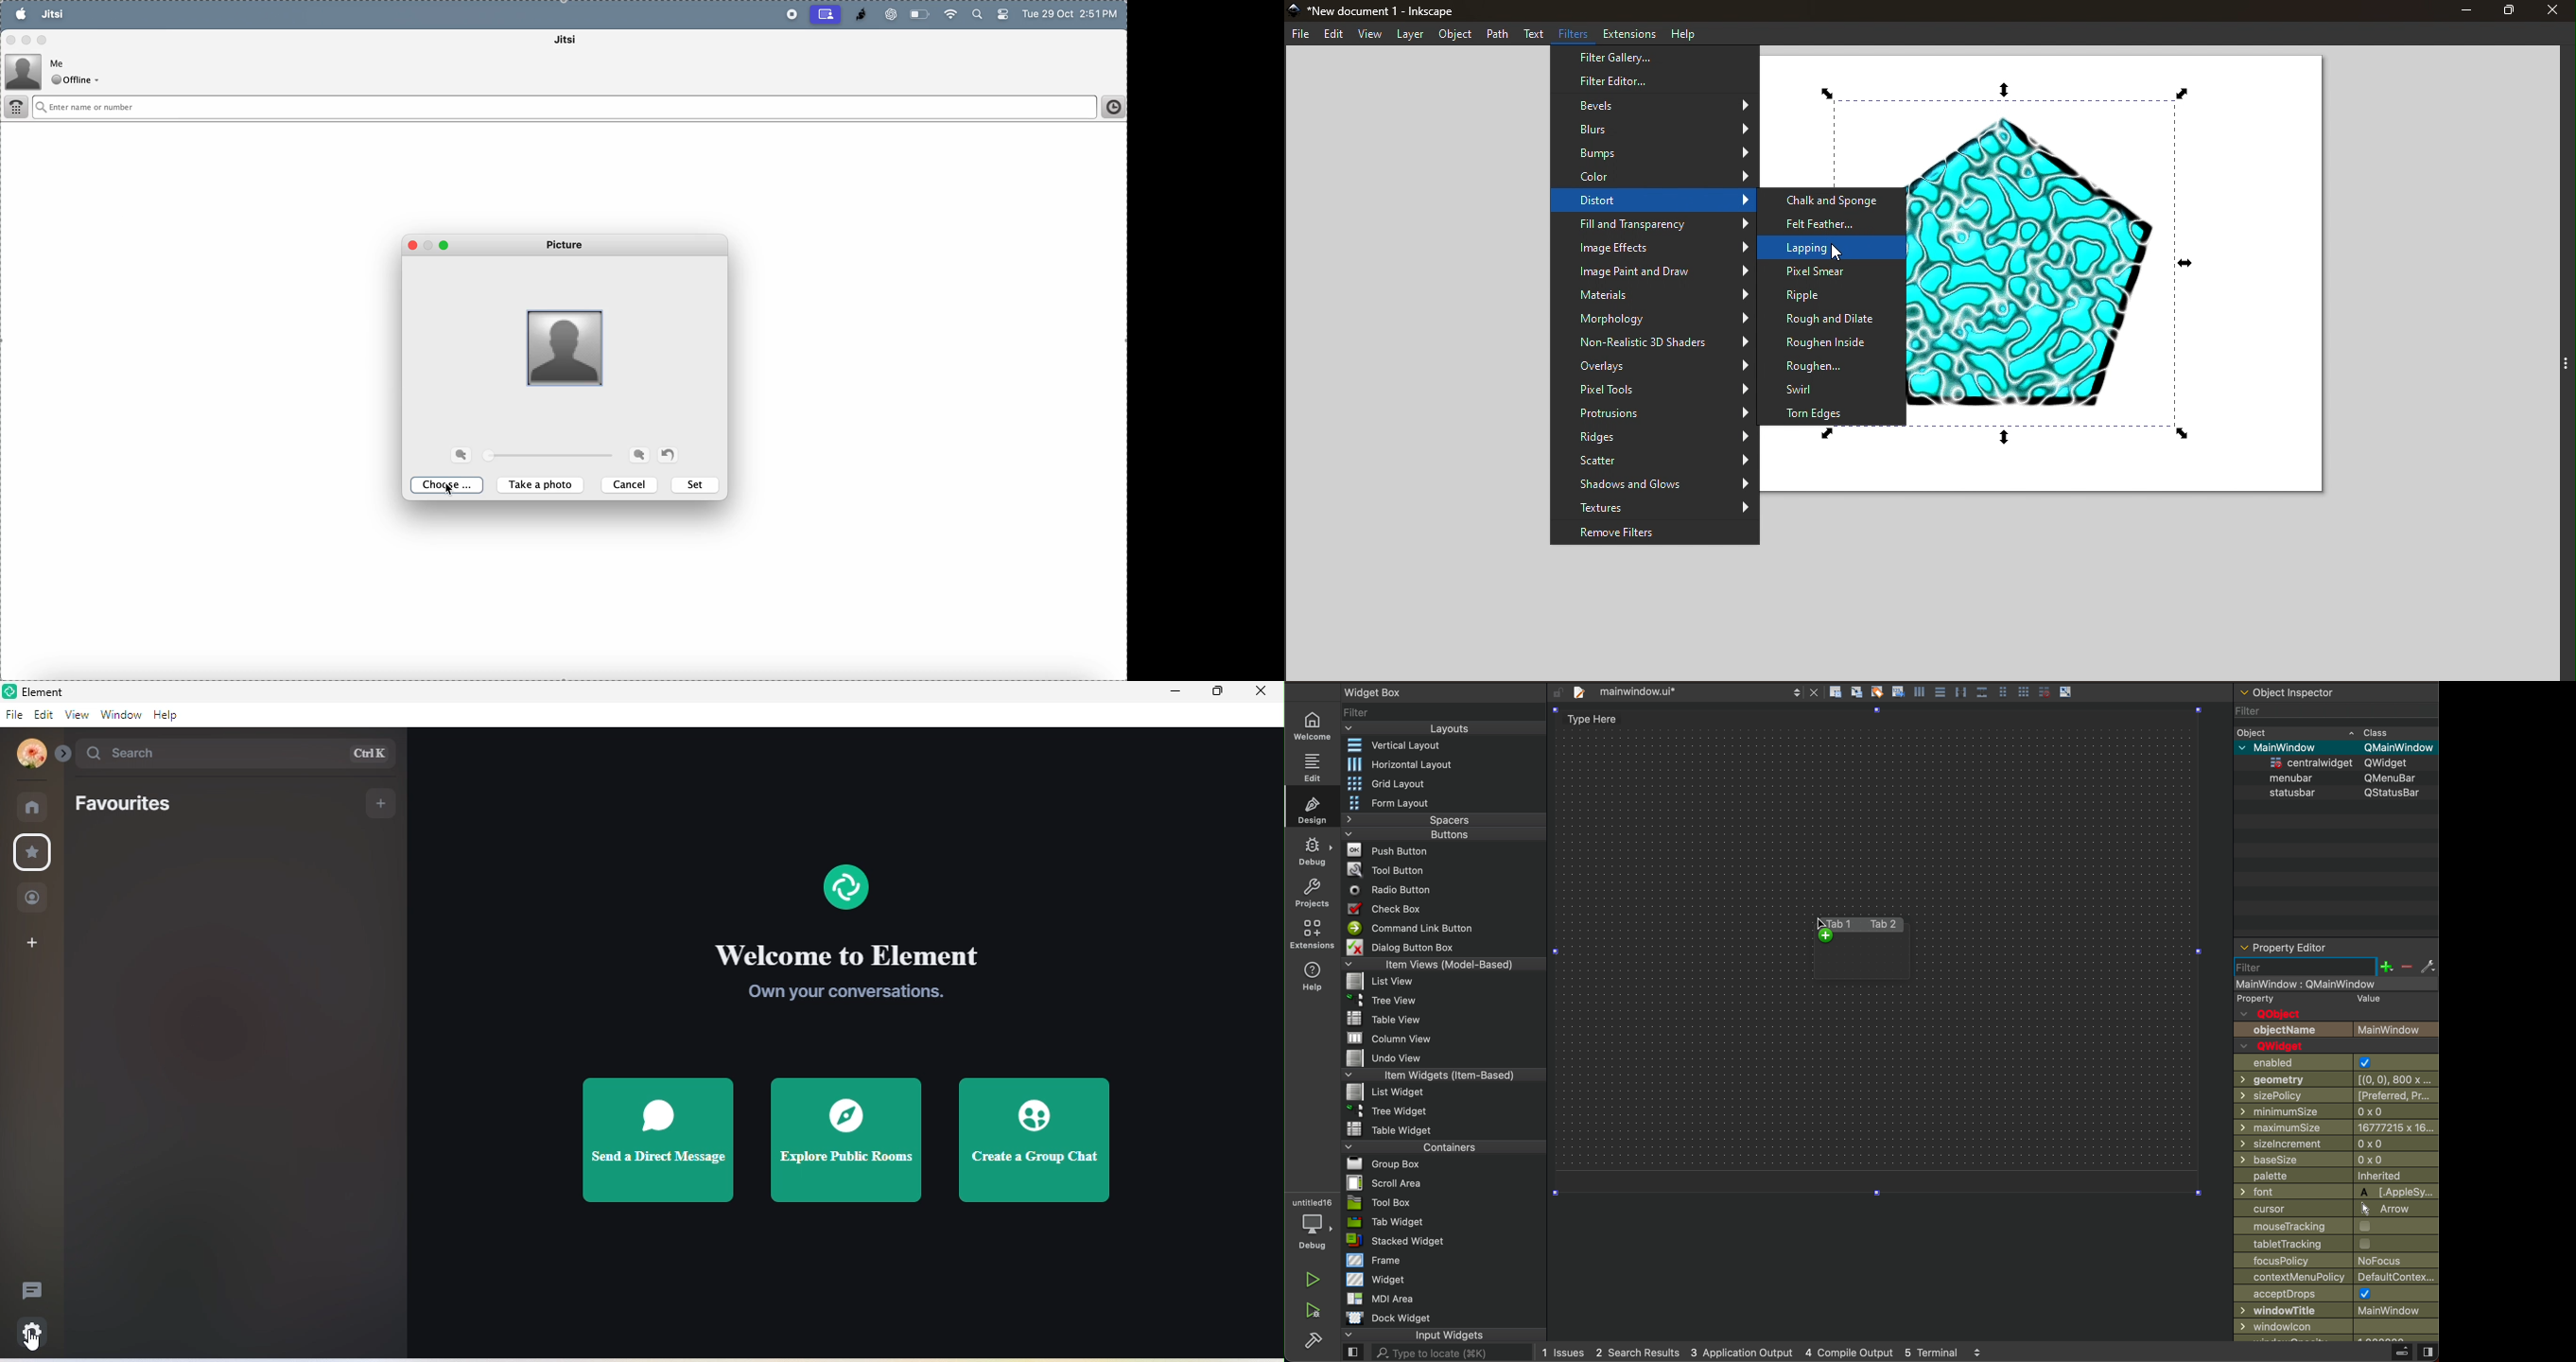 The width and height of the screenshot is (2576, 1372). What do you see at coordinates (1652, 201) in the screenshot?
I see `Distort` at bounding box center [1652, 201].